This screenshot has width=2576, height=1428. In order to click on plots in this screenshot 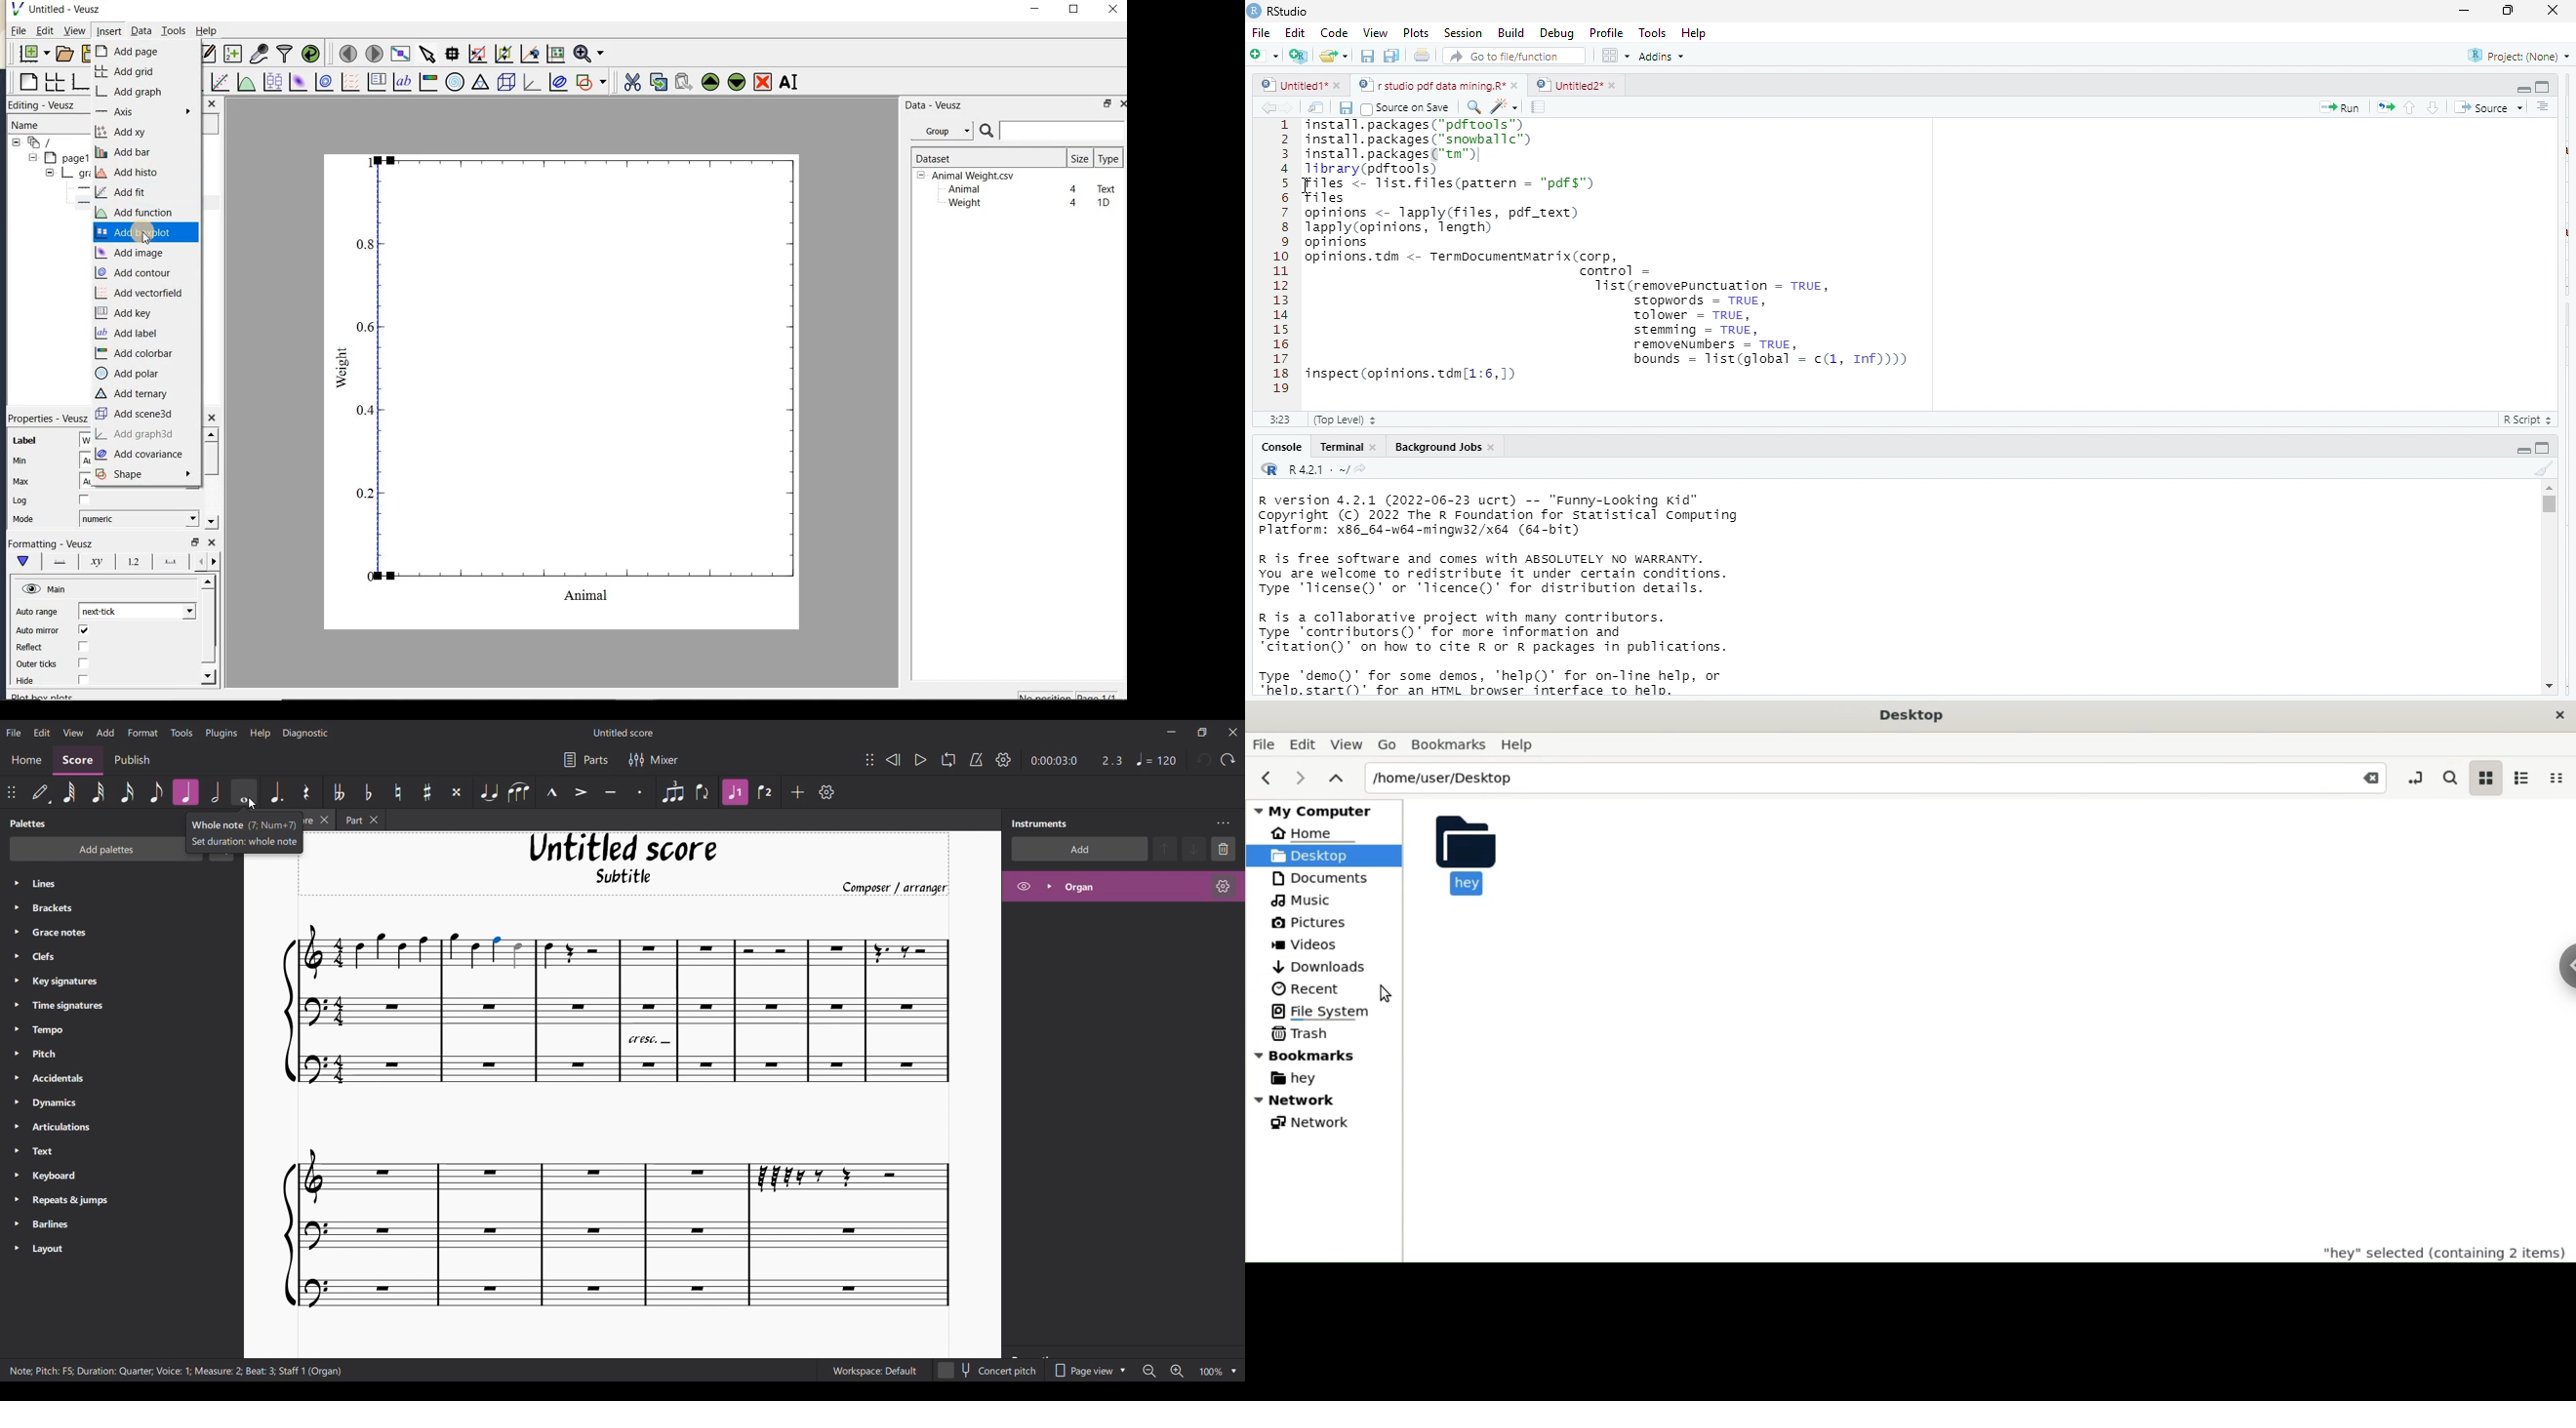, I will do `click(1416, 33)`.